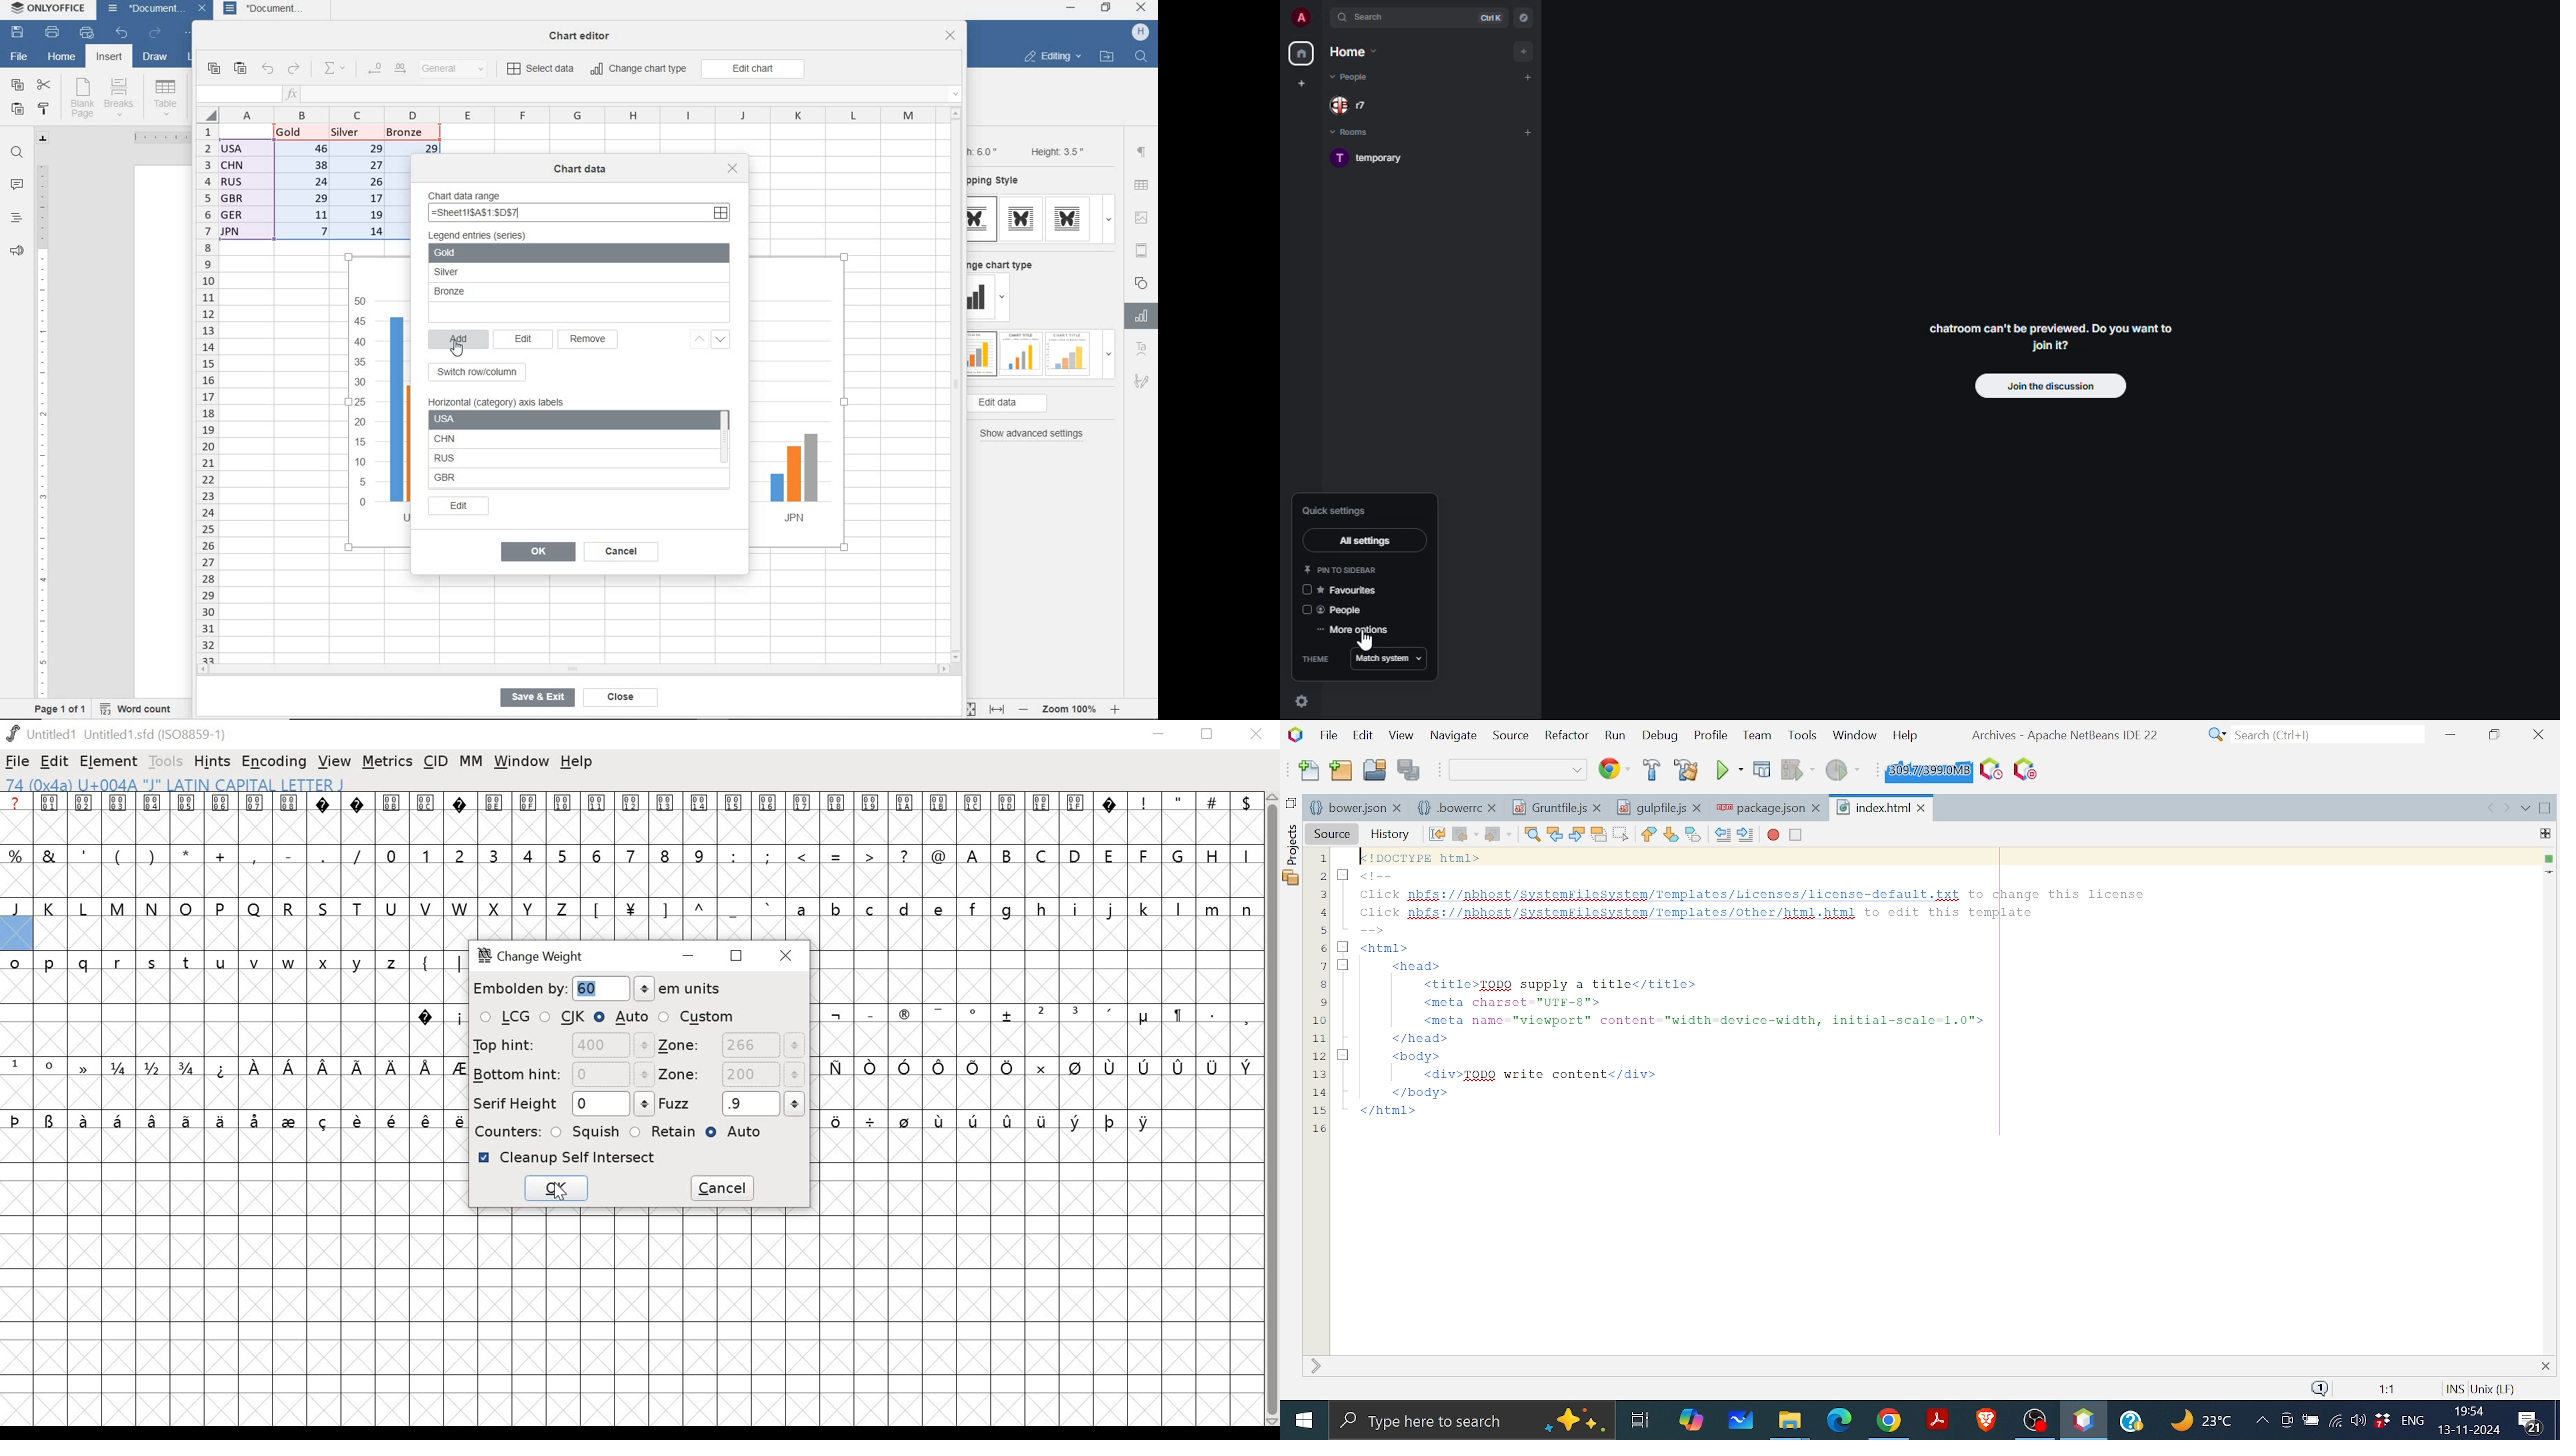  What do you see at coordinates (494, 252) in the screenshot?
I see `gold` at bounding box center [494, 252].